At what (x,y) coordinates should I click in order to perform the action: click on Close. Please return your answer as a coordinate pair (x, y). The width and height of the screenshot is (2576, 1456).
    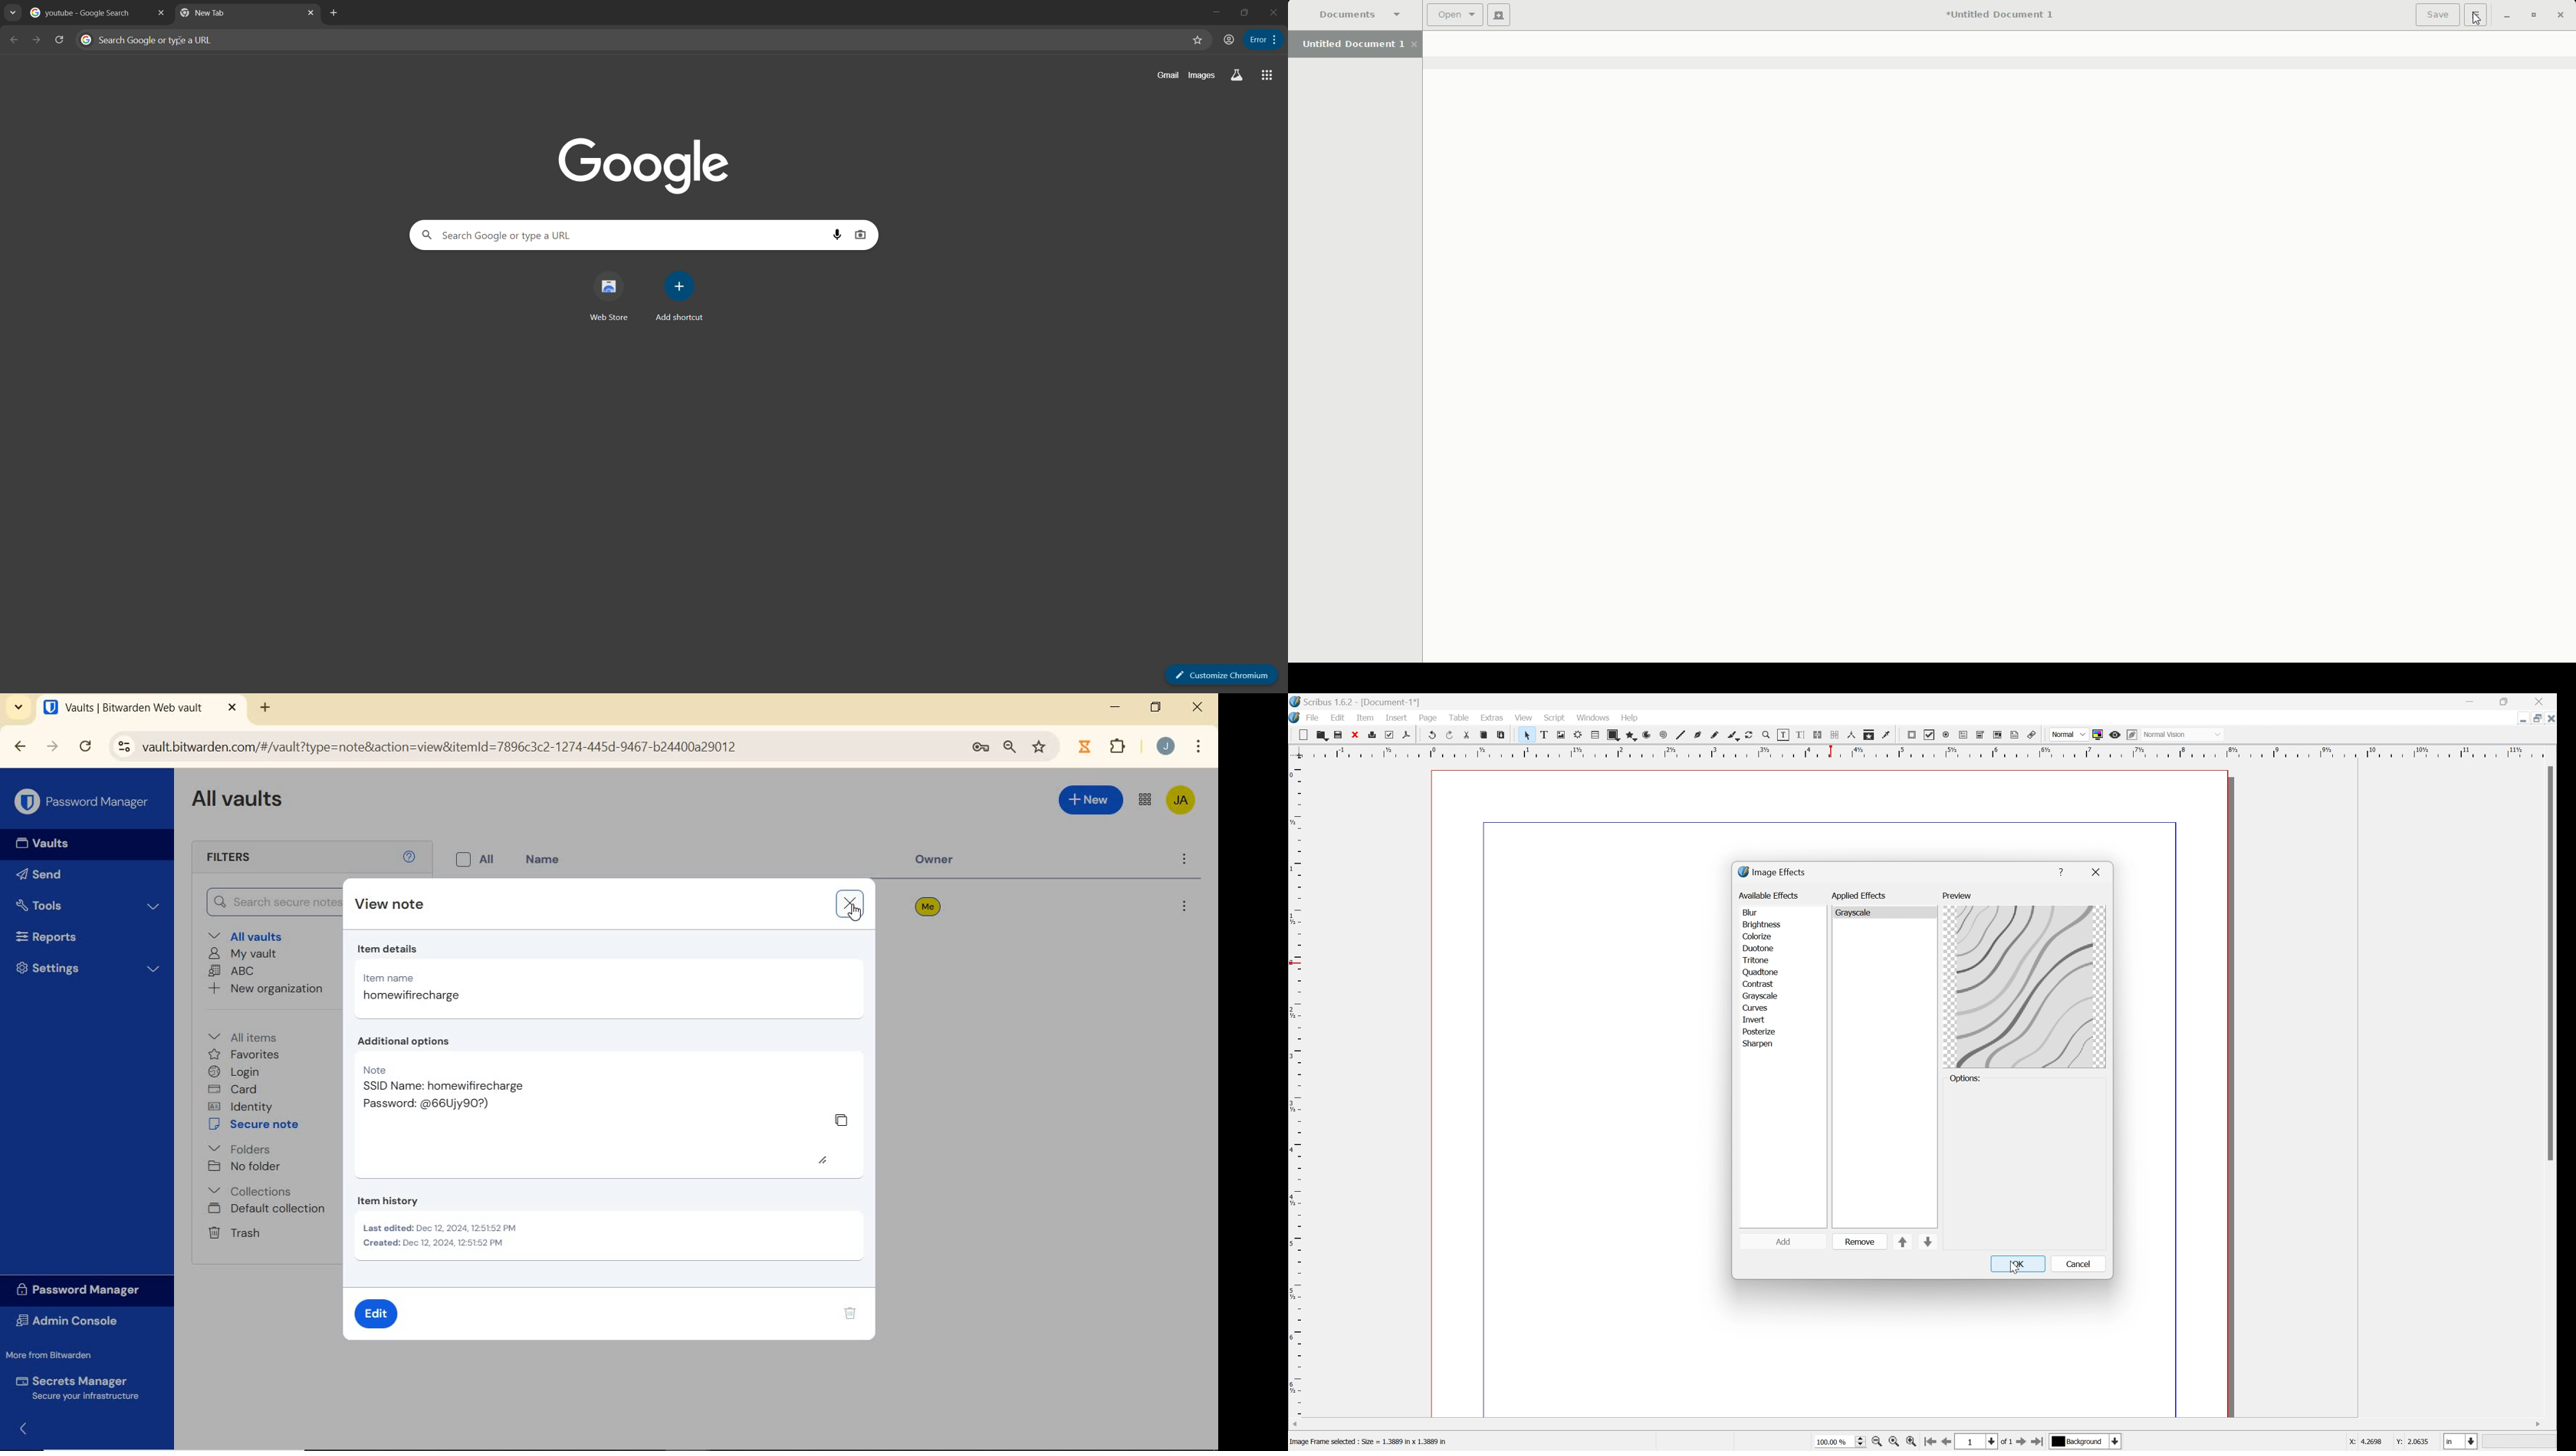
    Looking at the image, I should click on (2549, 719).